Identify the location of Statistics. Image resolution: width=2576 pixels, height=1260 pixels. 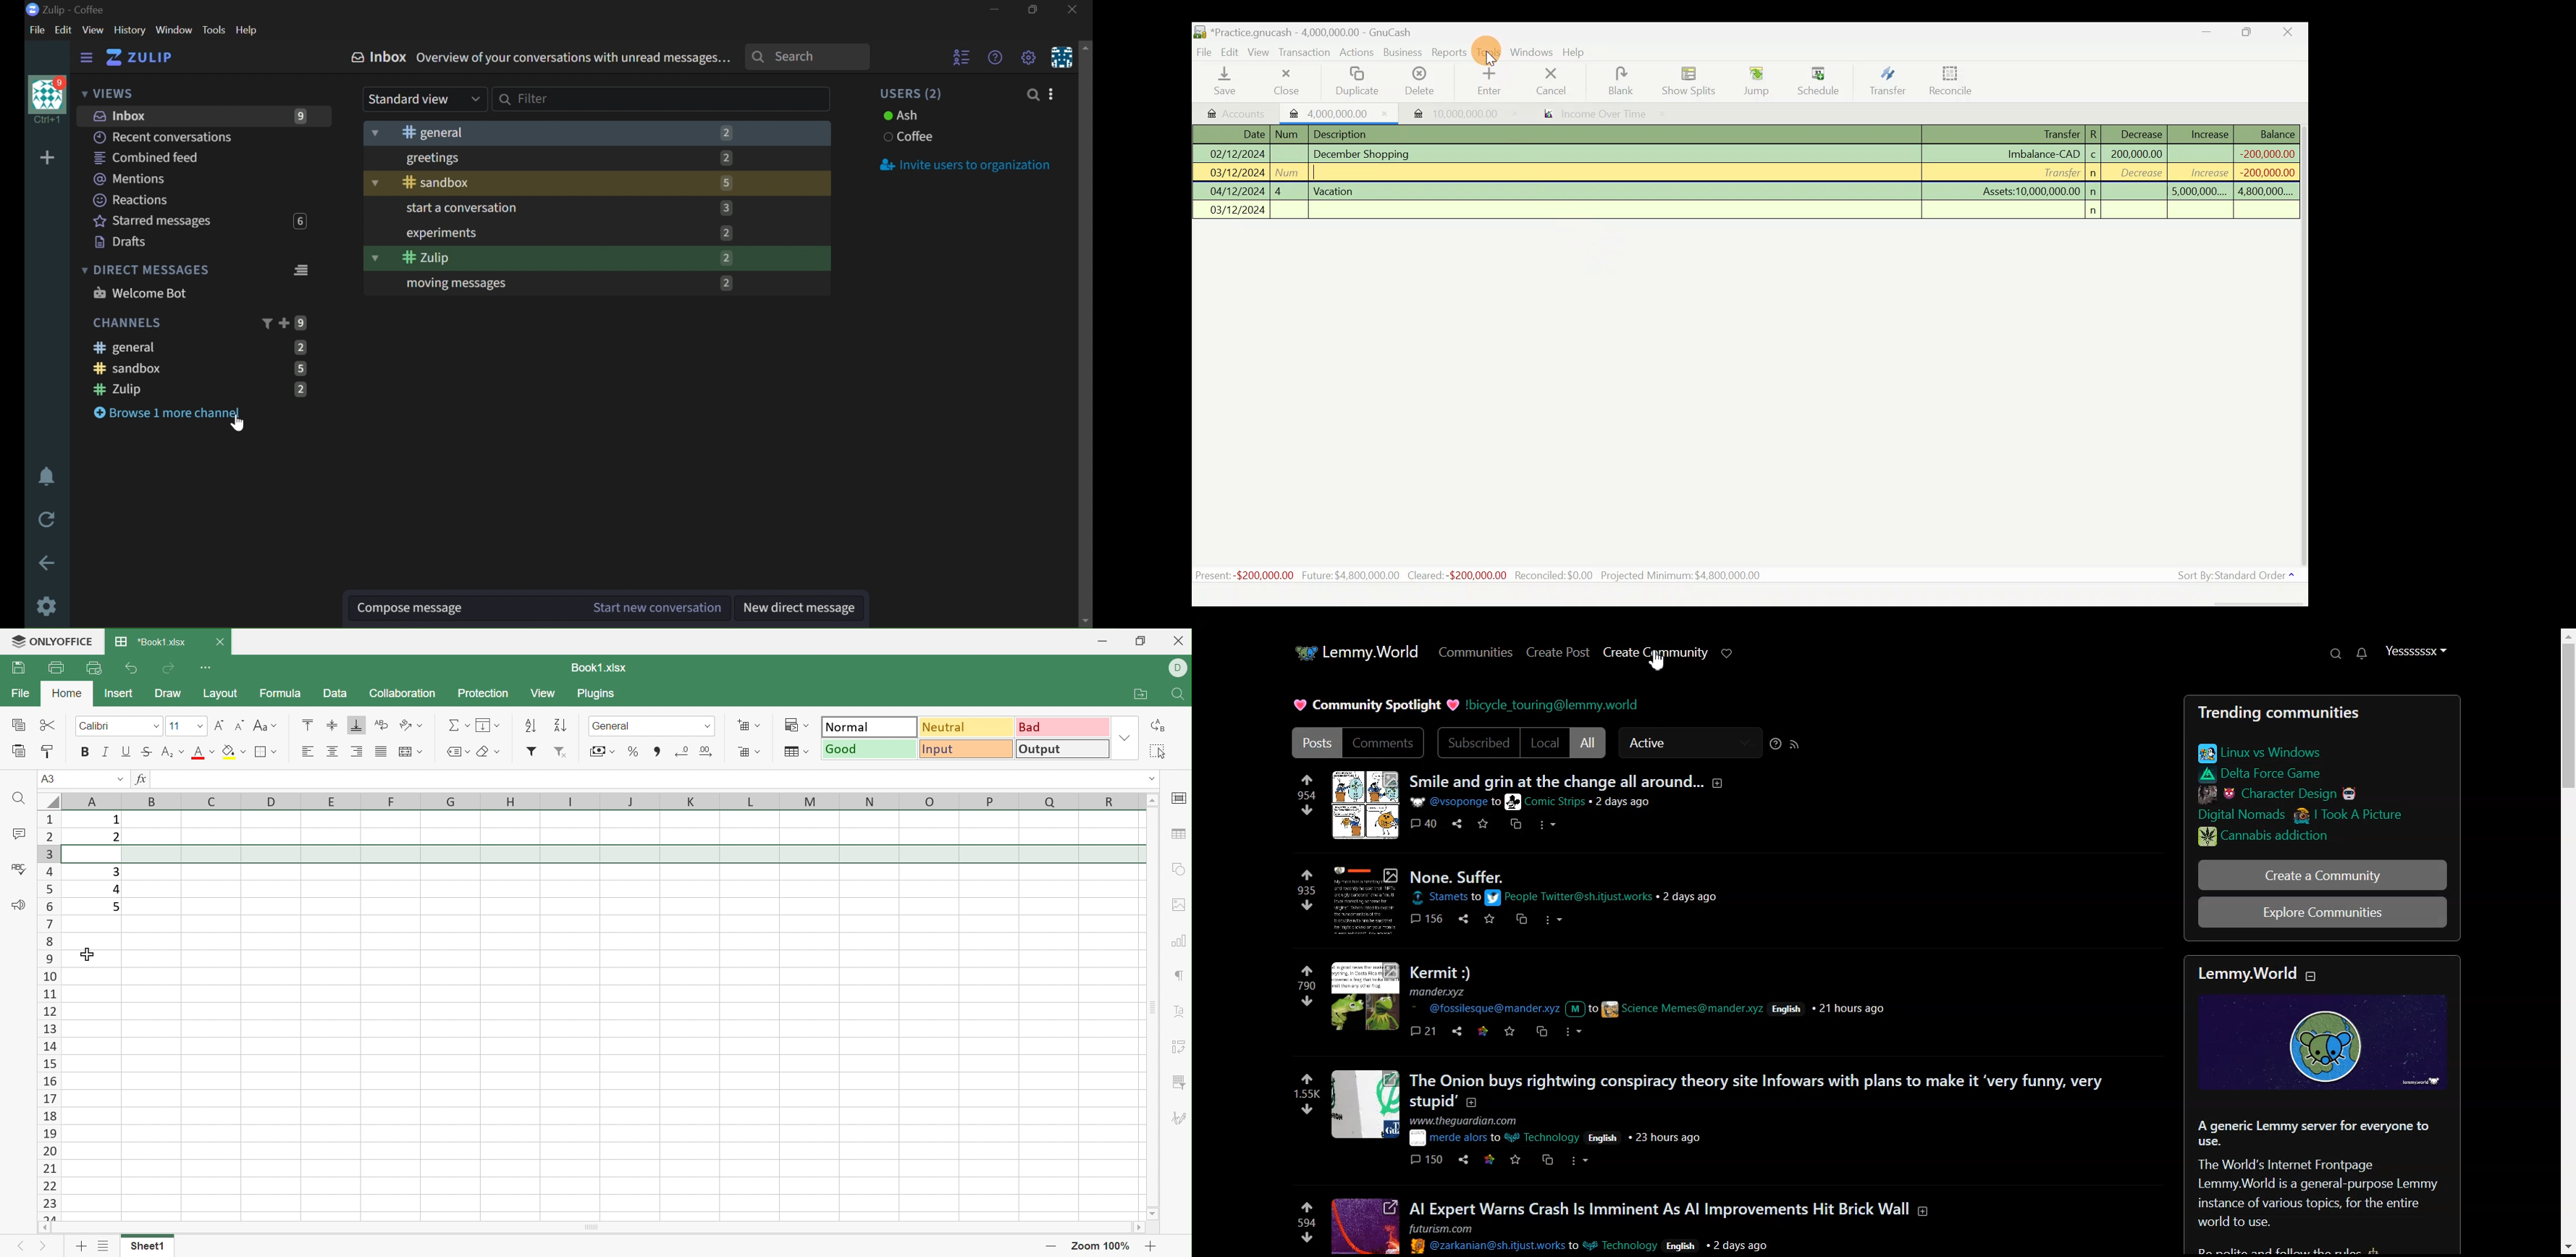
(1498, 576).